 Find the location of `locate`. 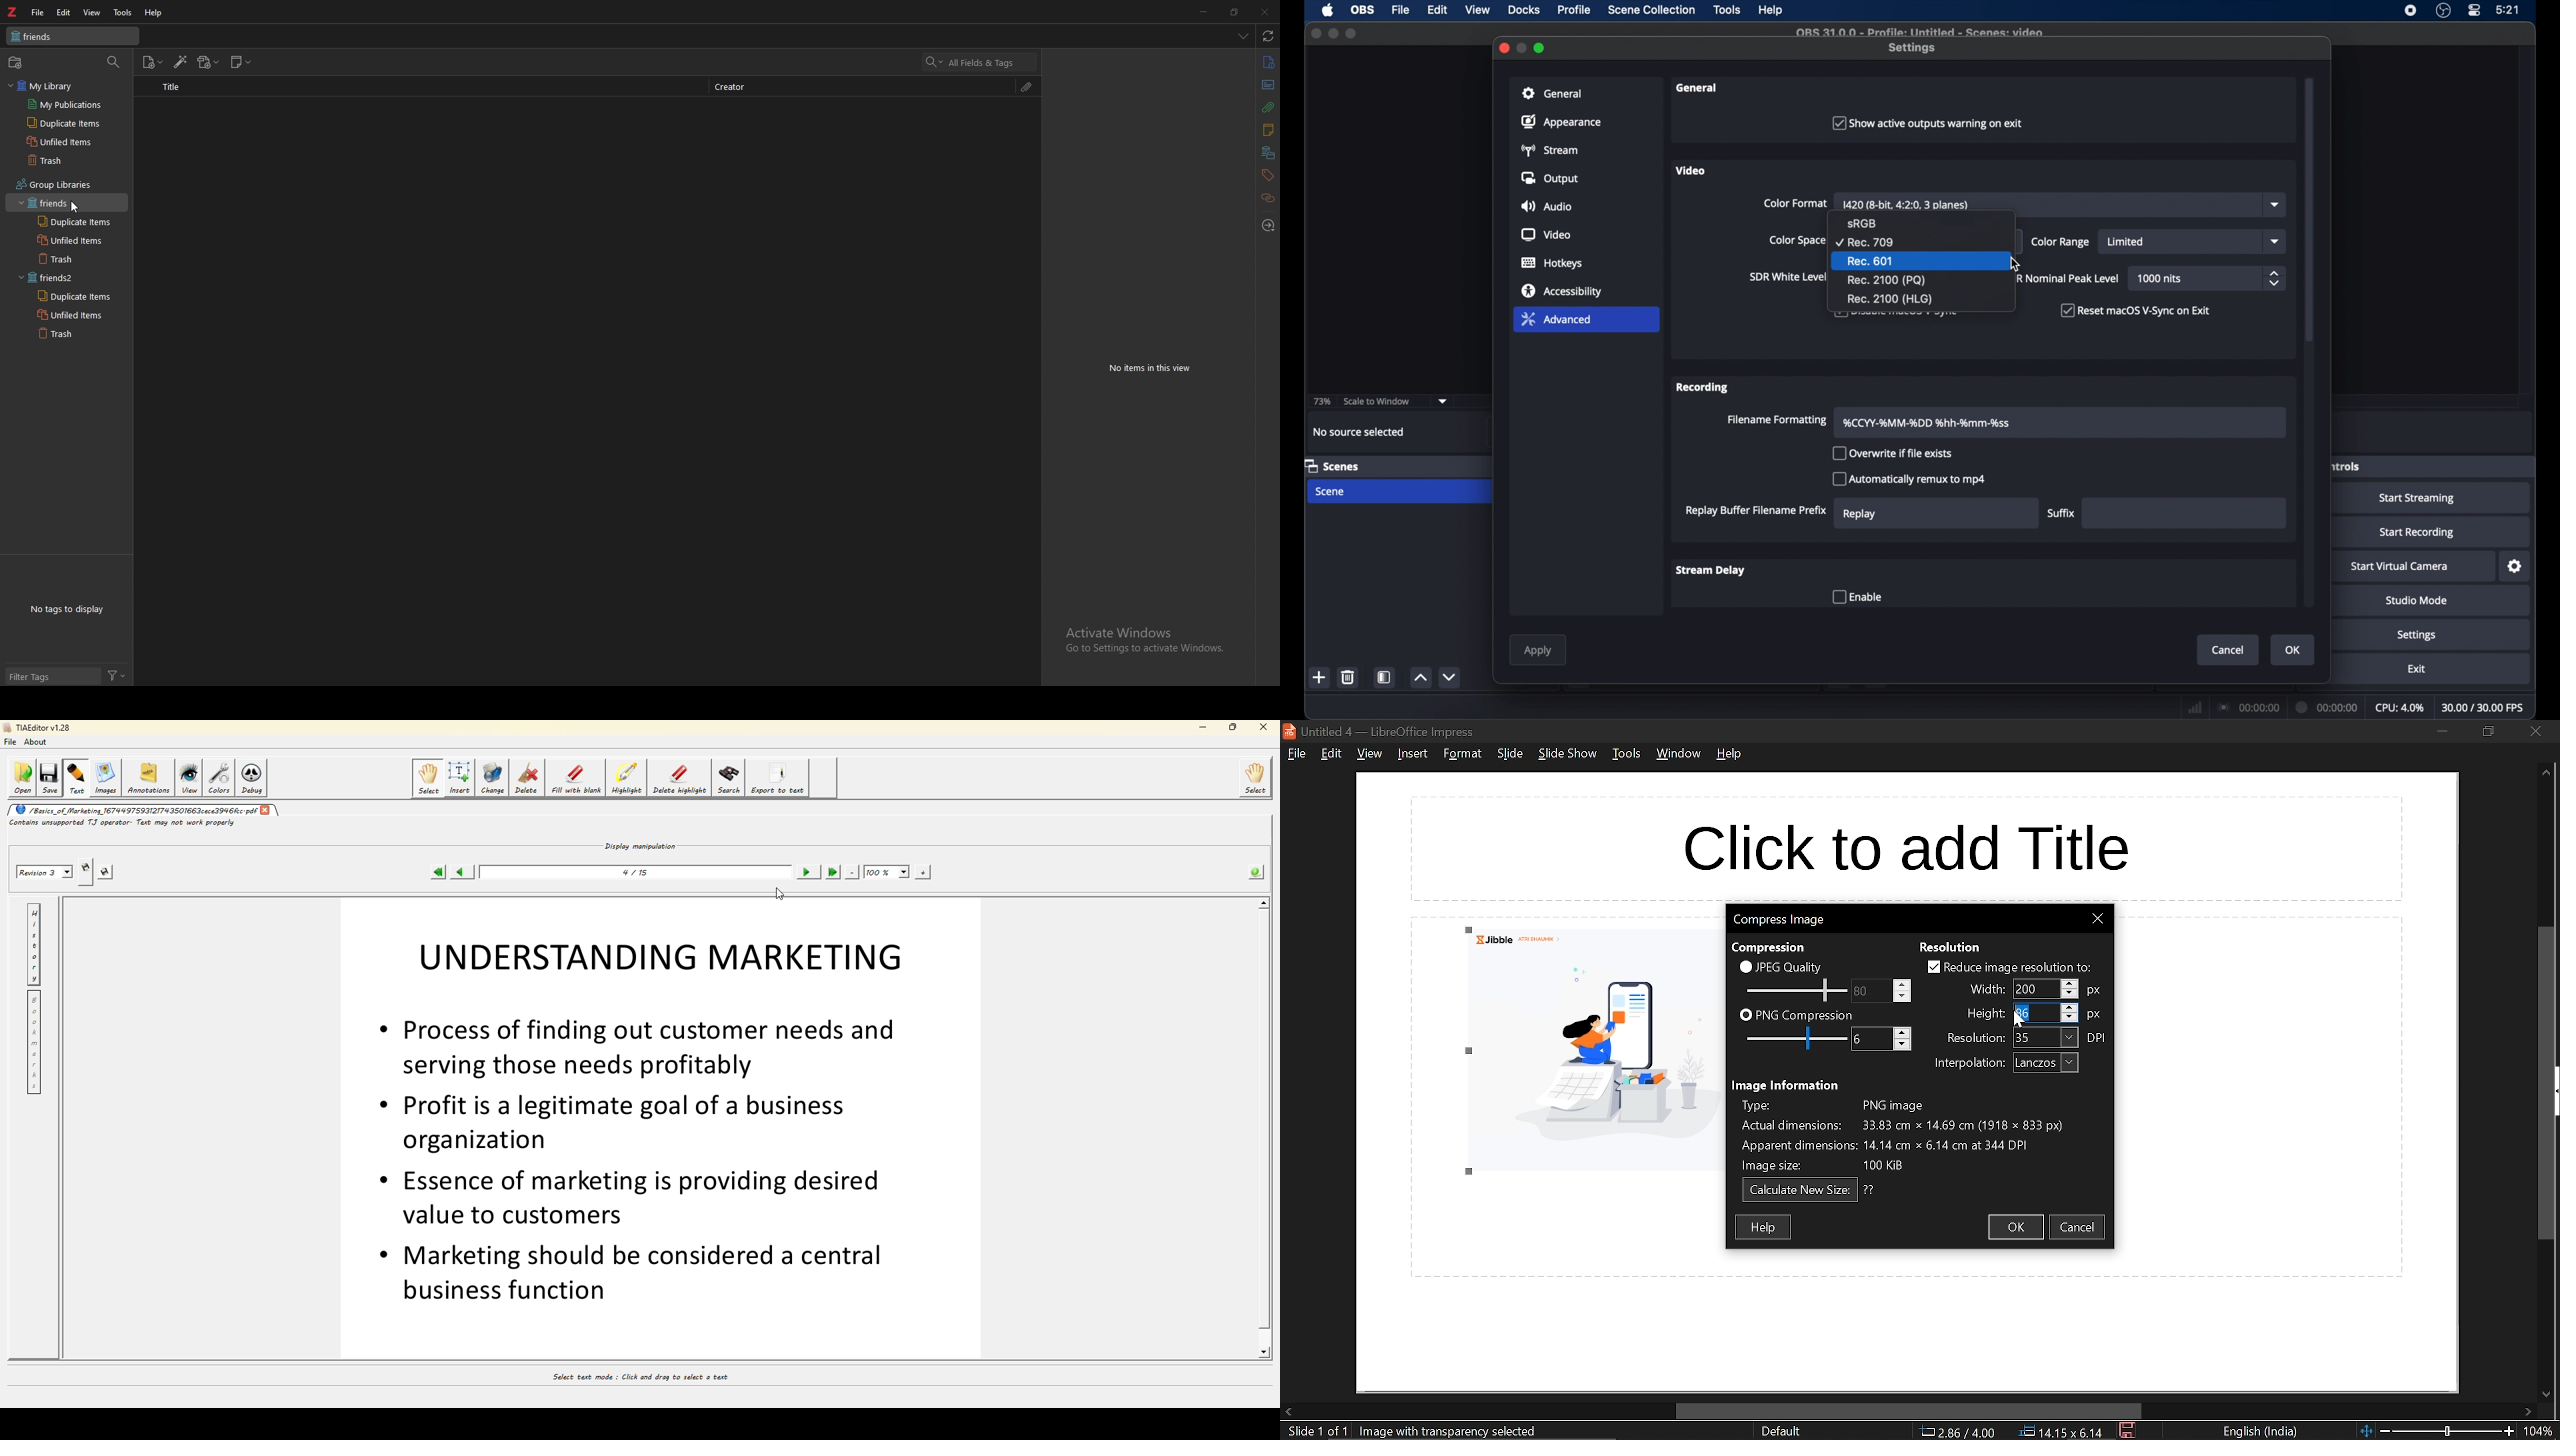

locate is located at coordinates (1268, 225).